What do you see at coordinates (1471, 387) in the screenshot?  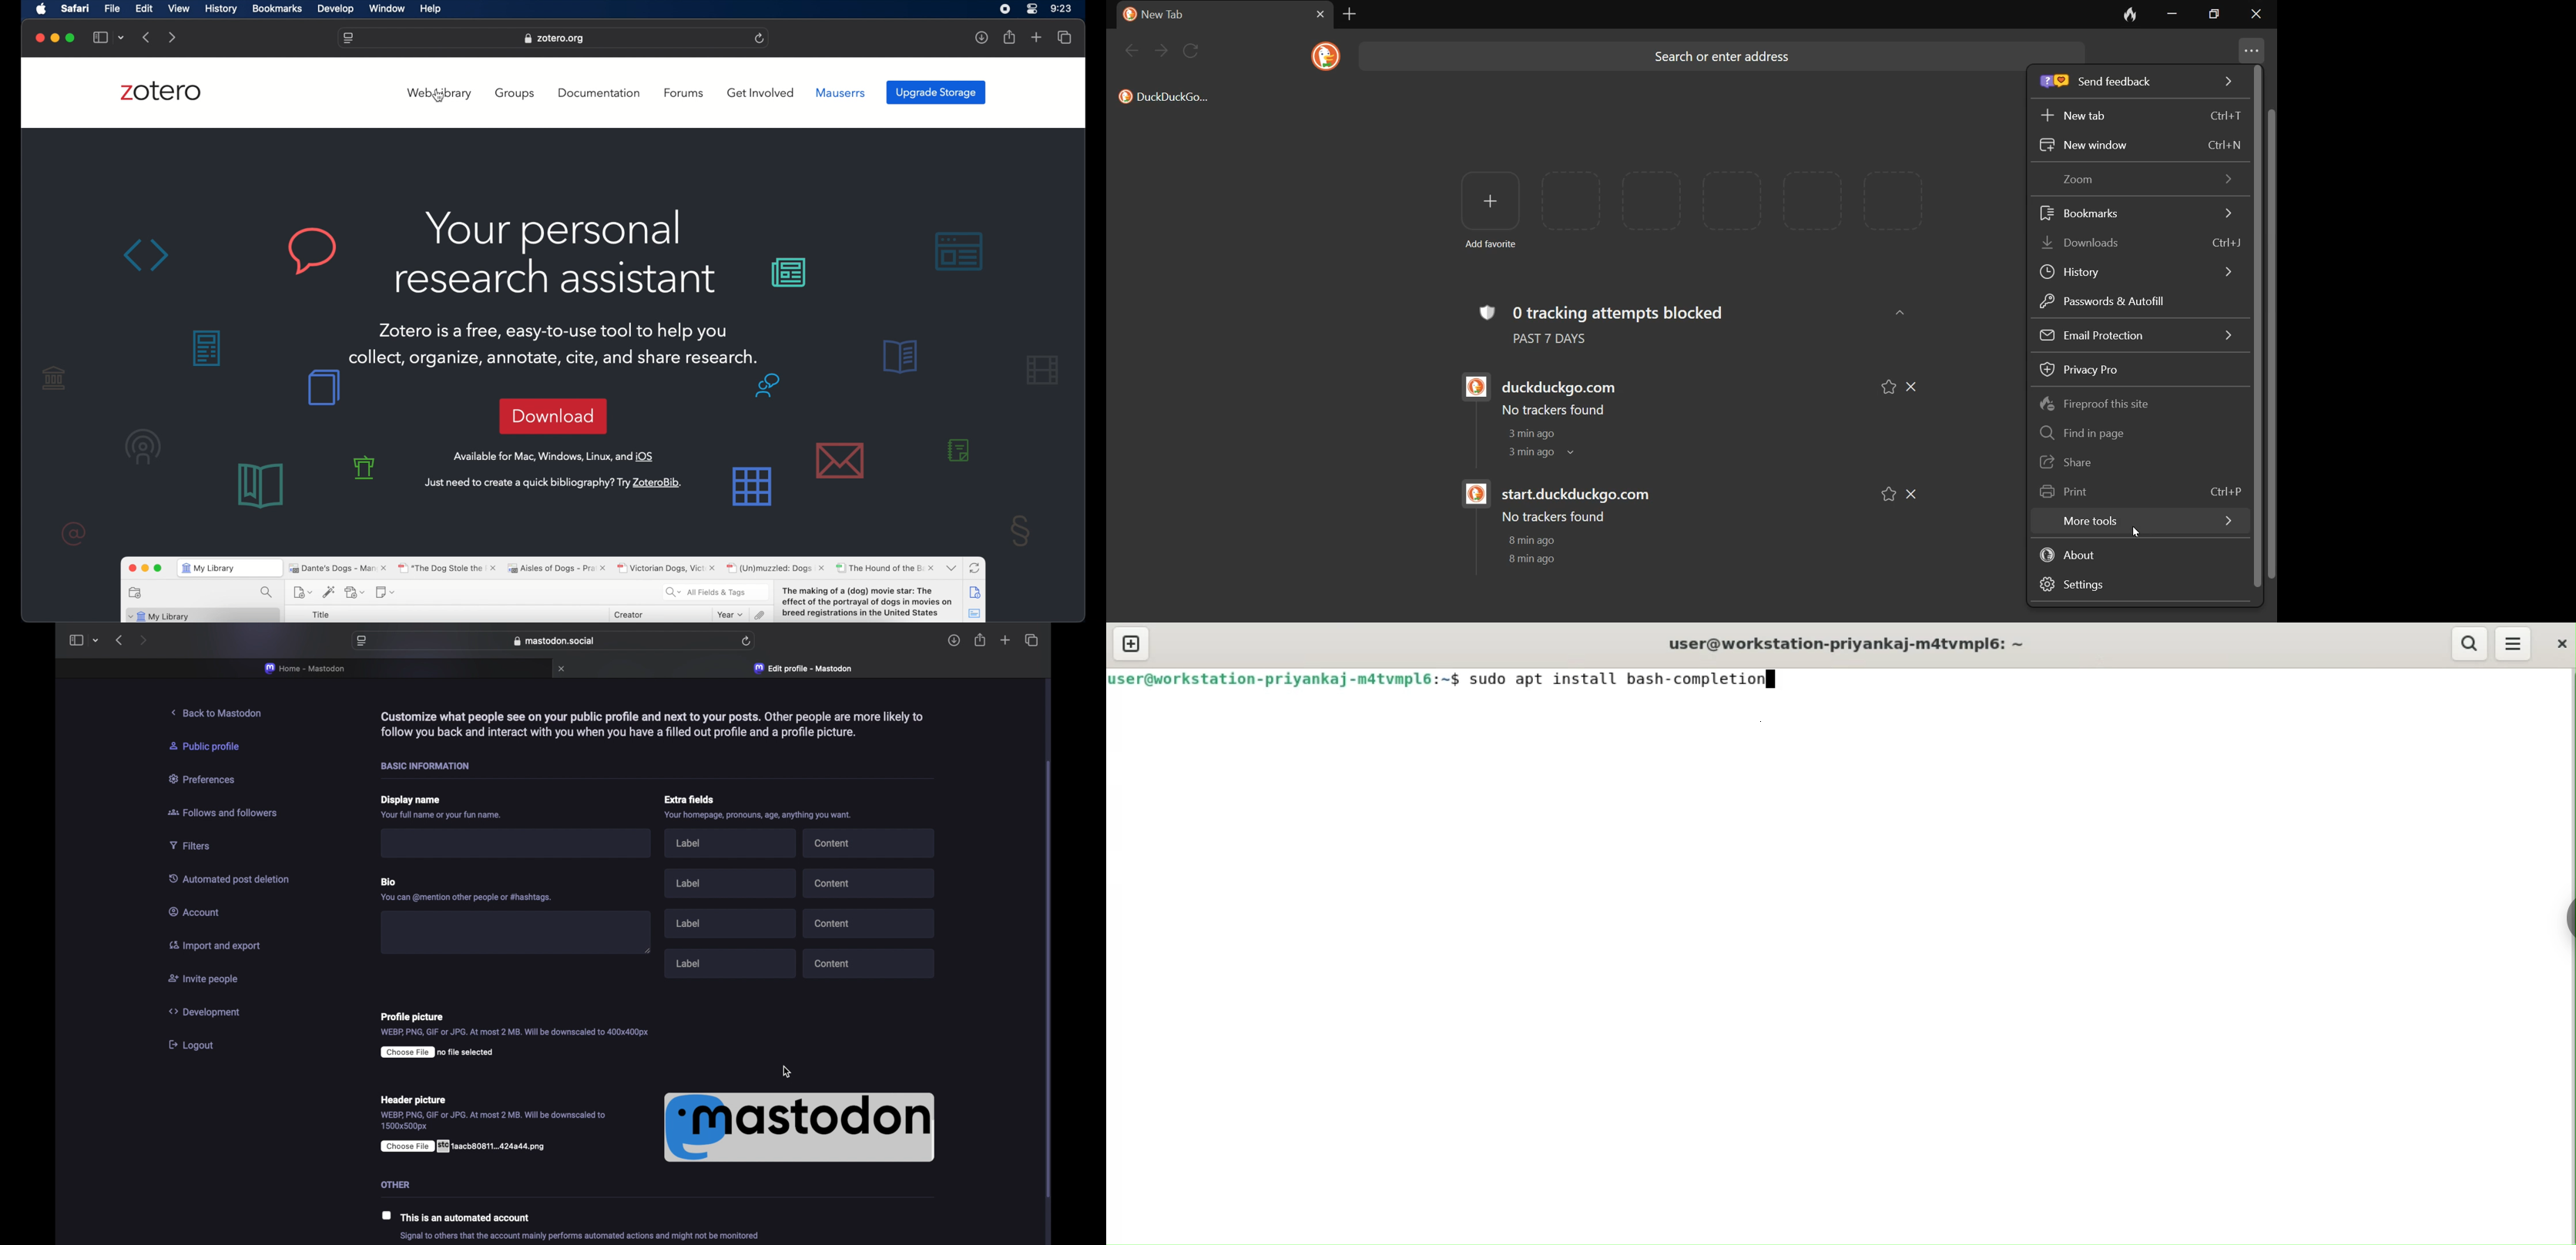 I see `duckduck go logo` at bounding box center [1471, 387].